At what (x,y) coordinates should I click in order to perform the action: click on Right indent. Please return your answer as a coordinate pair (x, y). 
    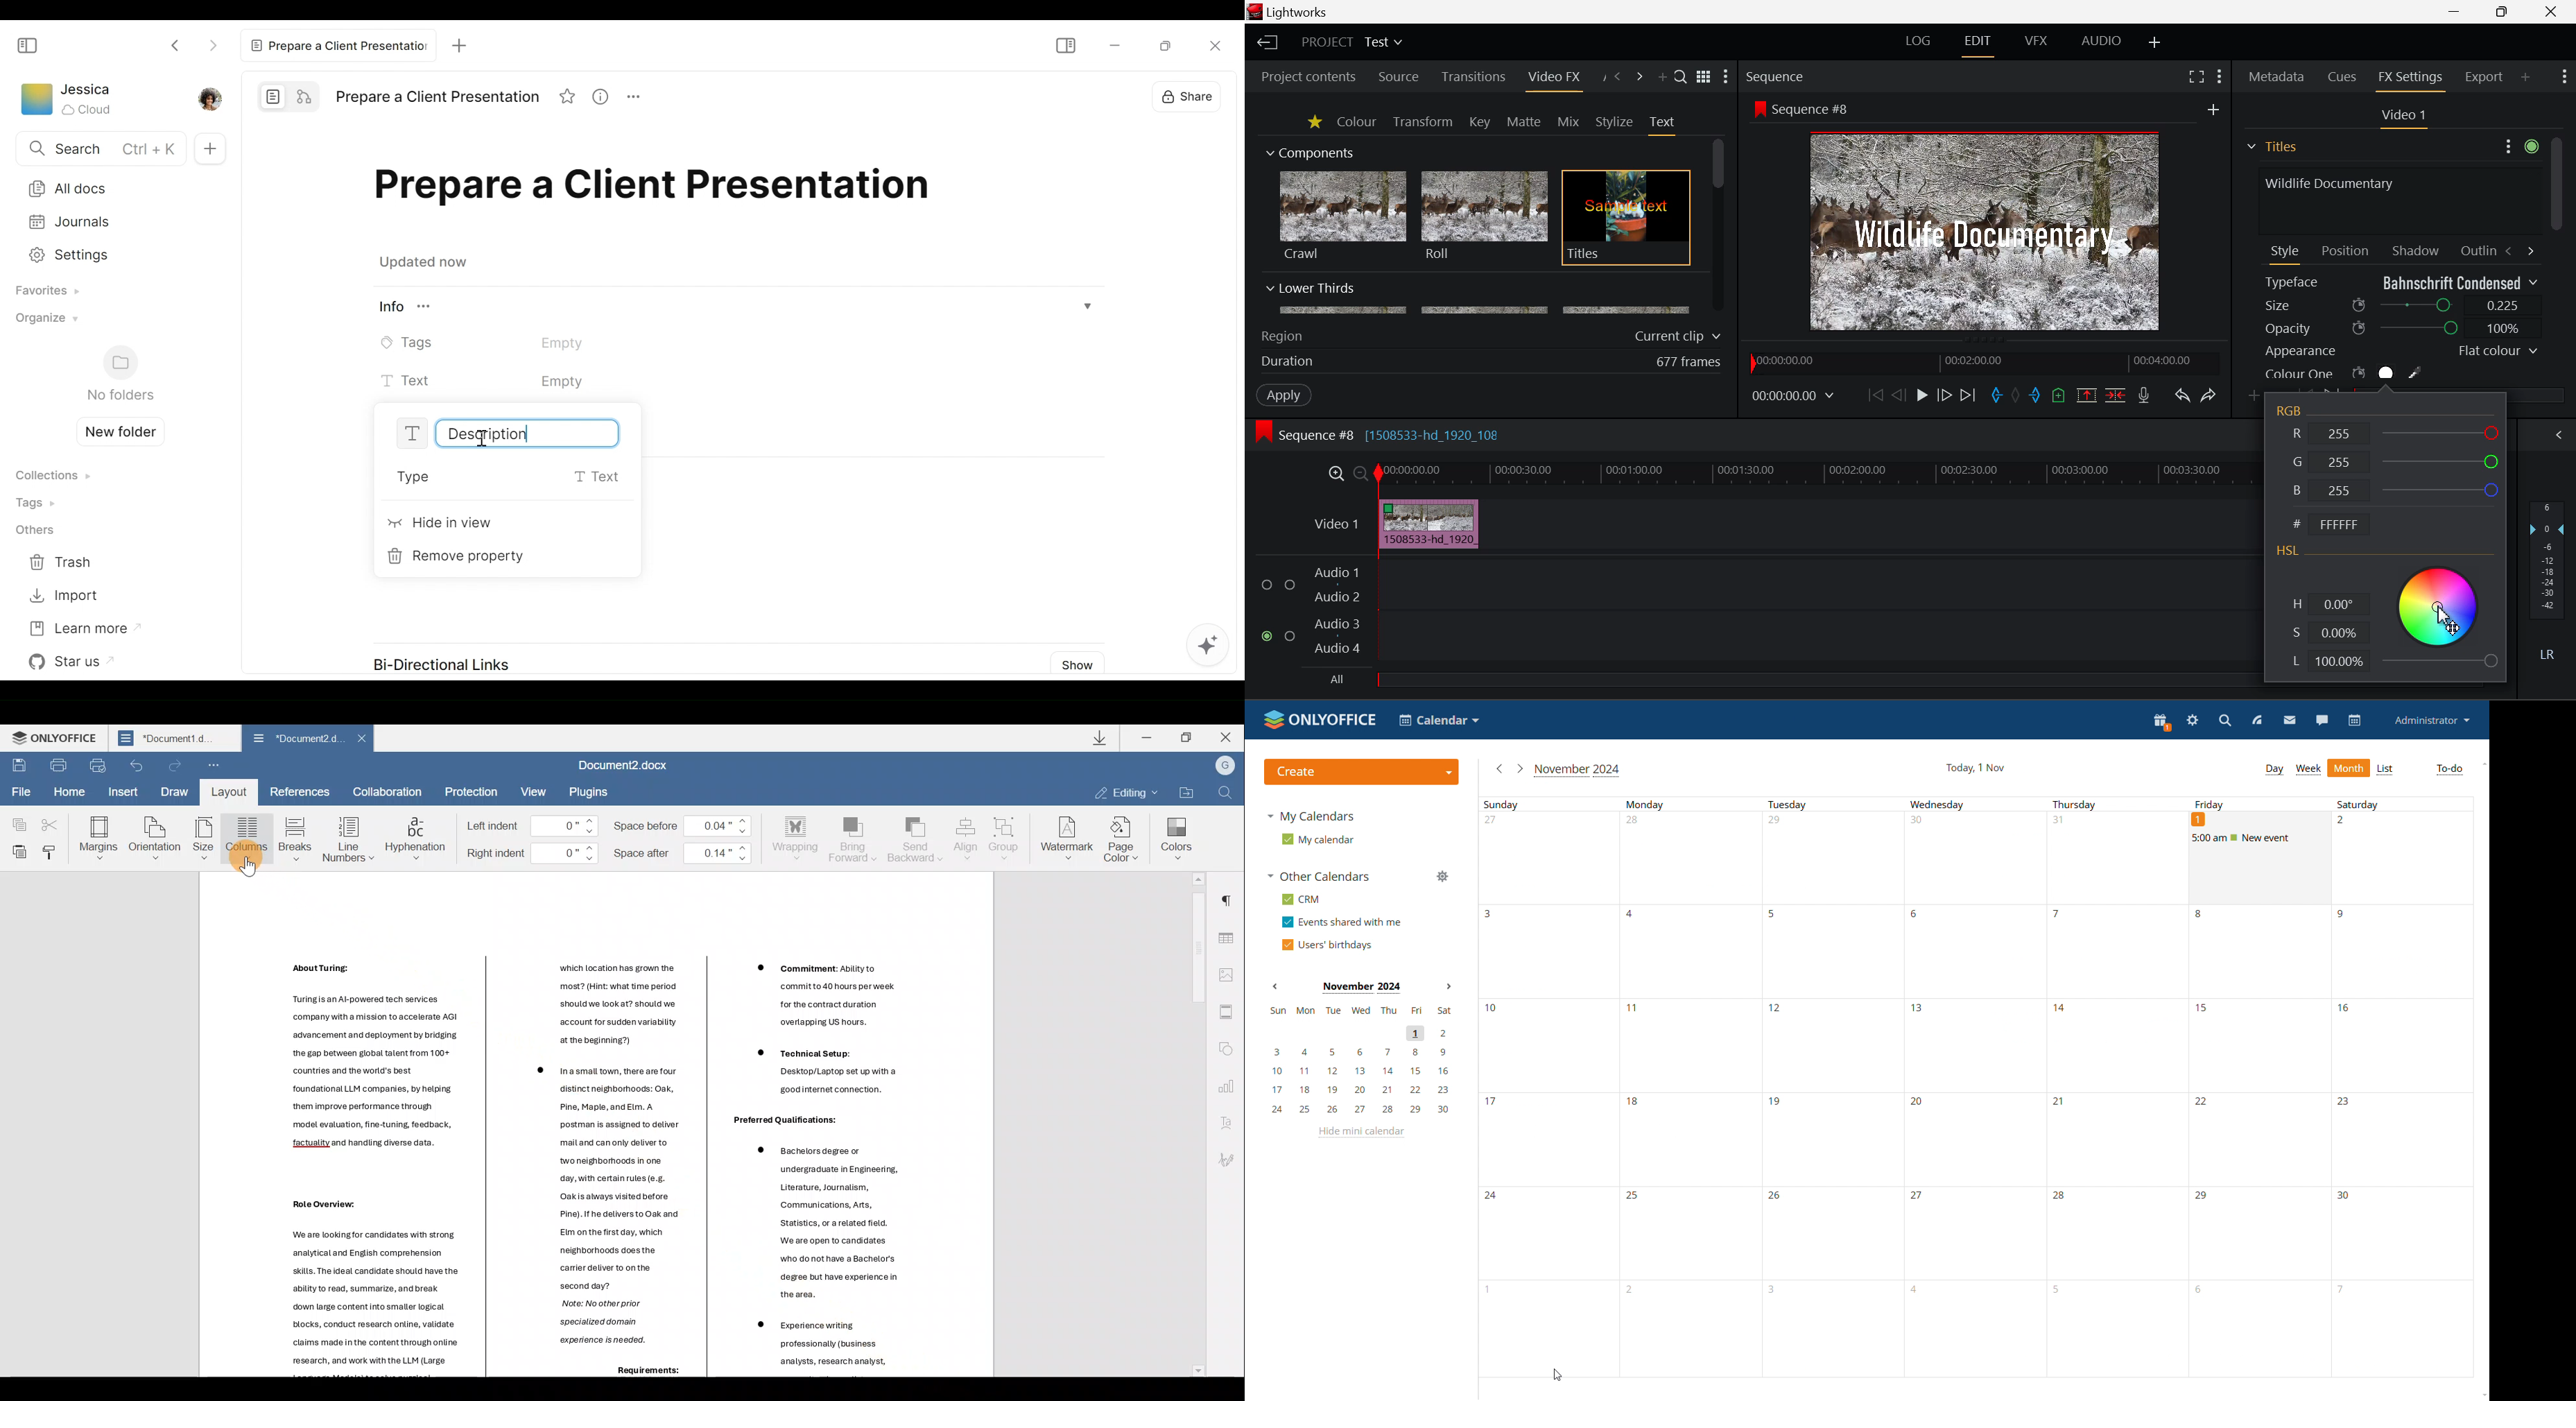
    Looking at the image, I should click on (532, 853).